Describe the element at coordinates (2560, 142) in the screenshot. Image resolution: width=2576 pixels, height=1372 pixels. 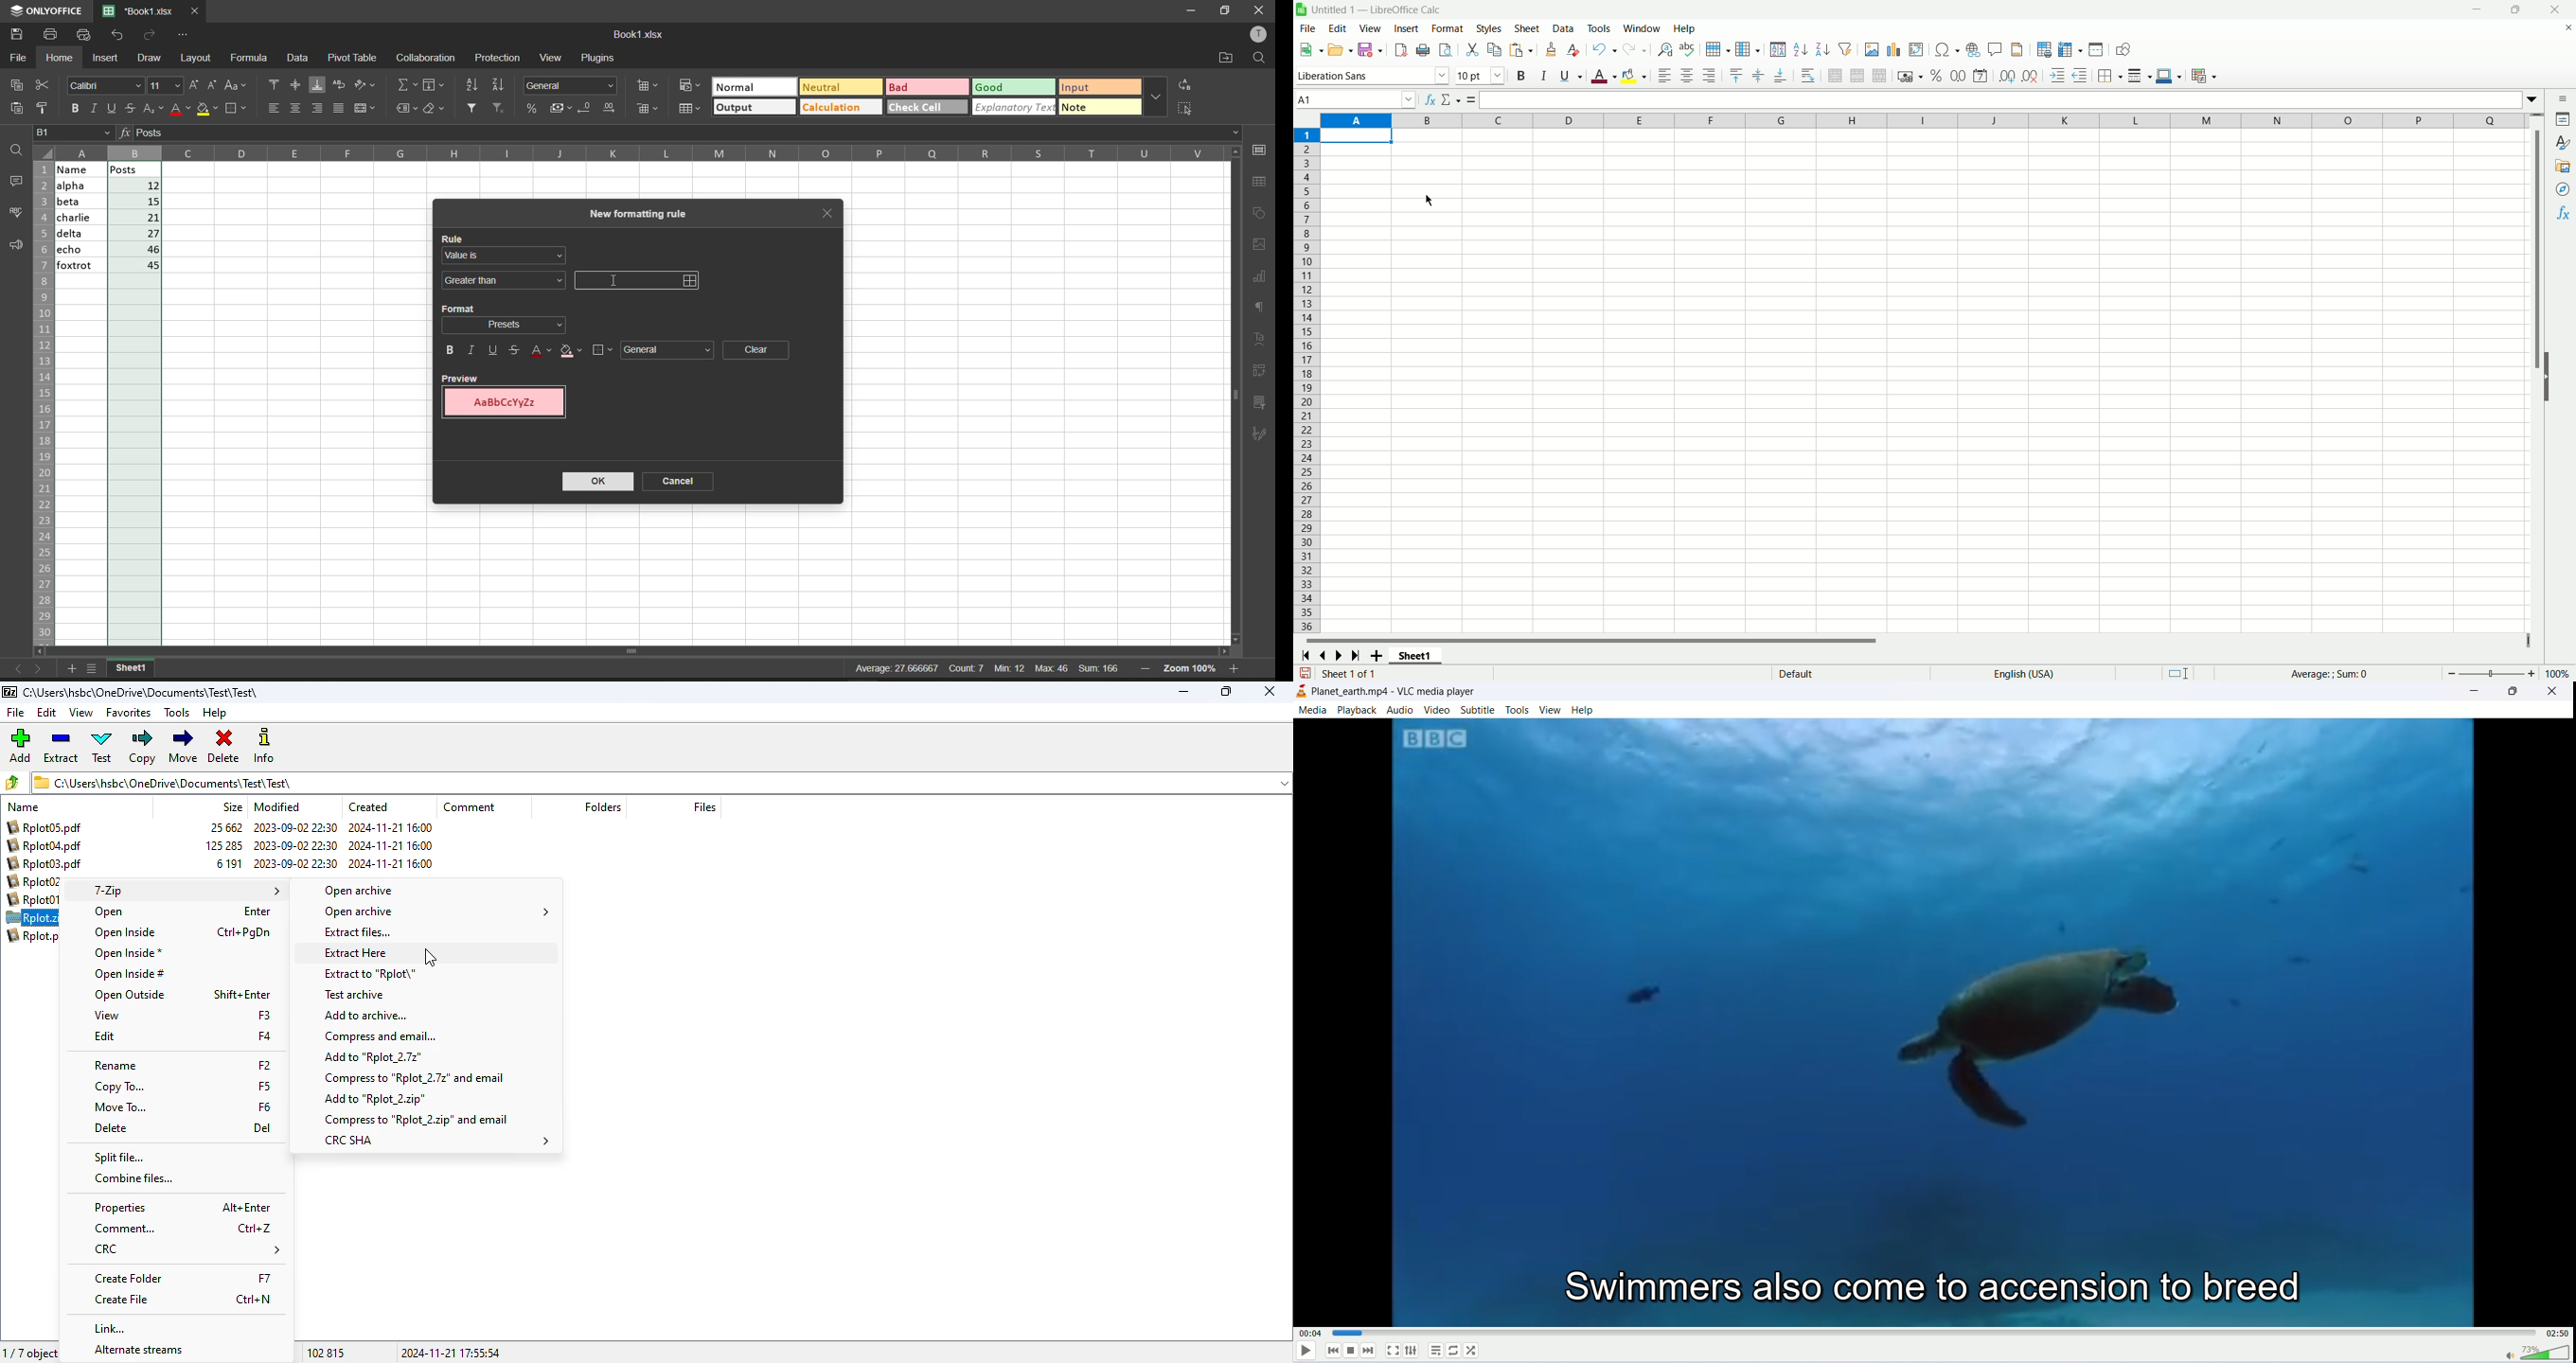
I see `style` at that location.